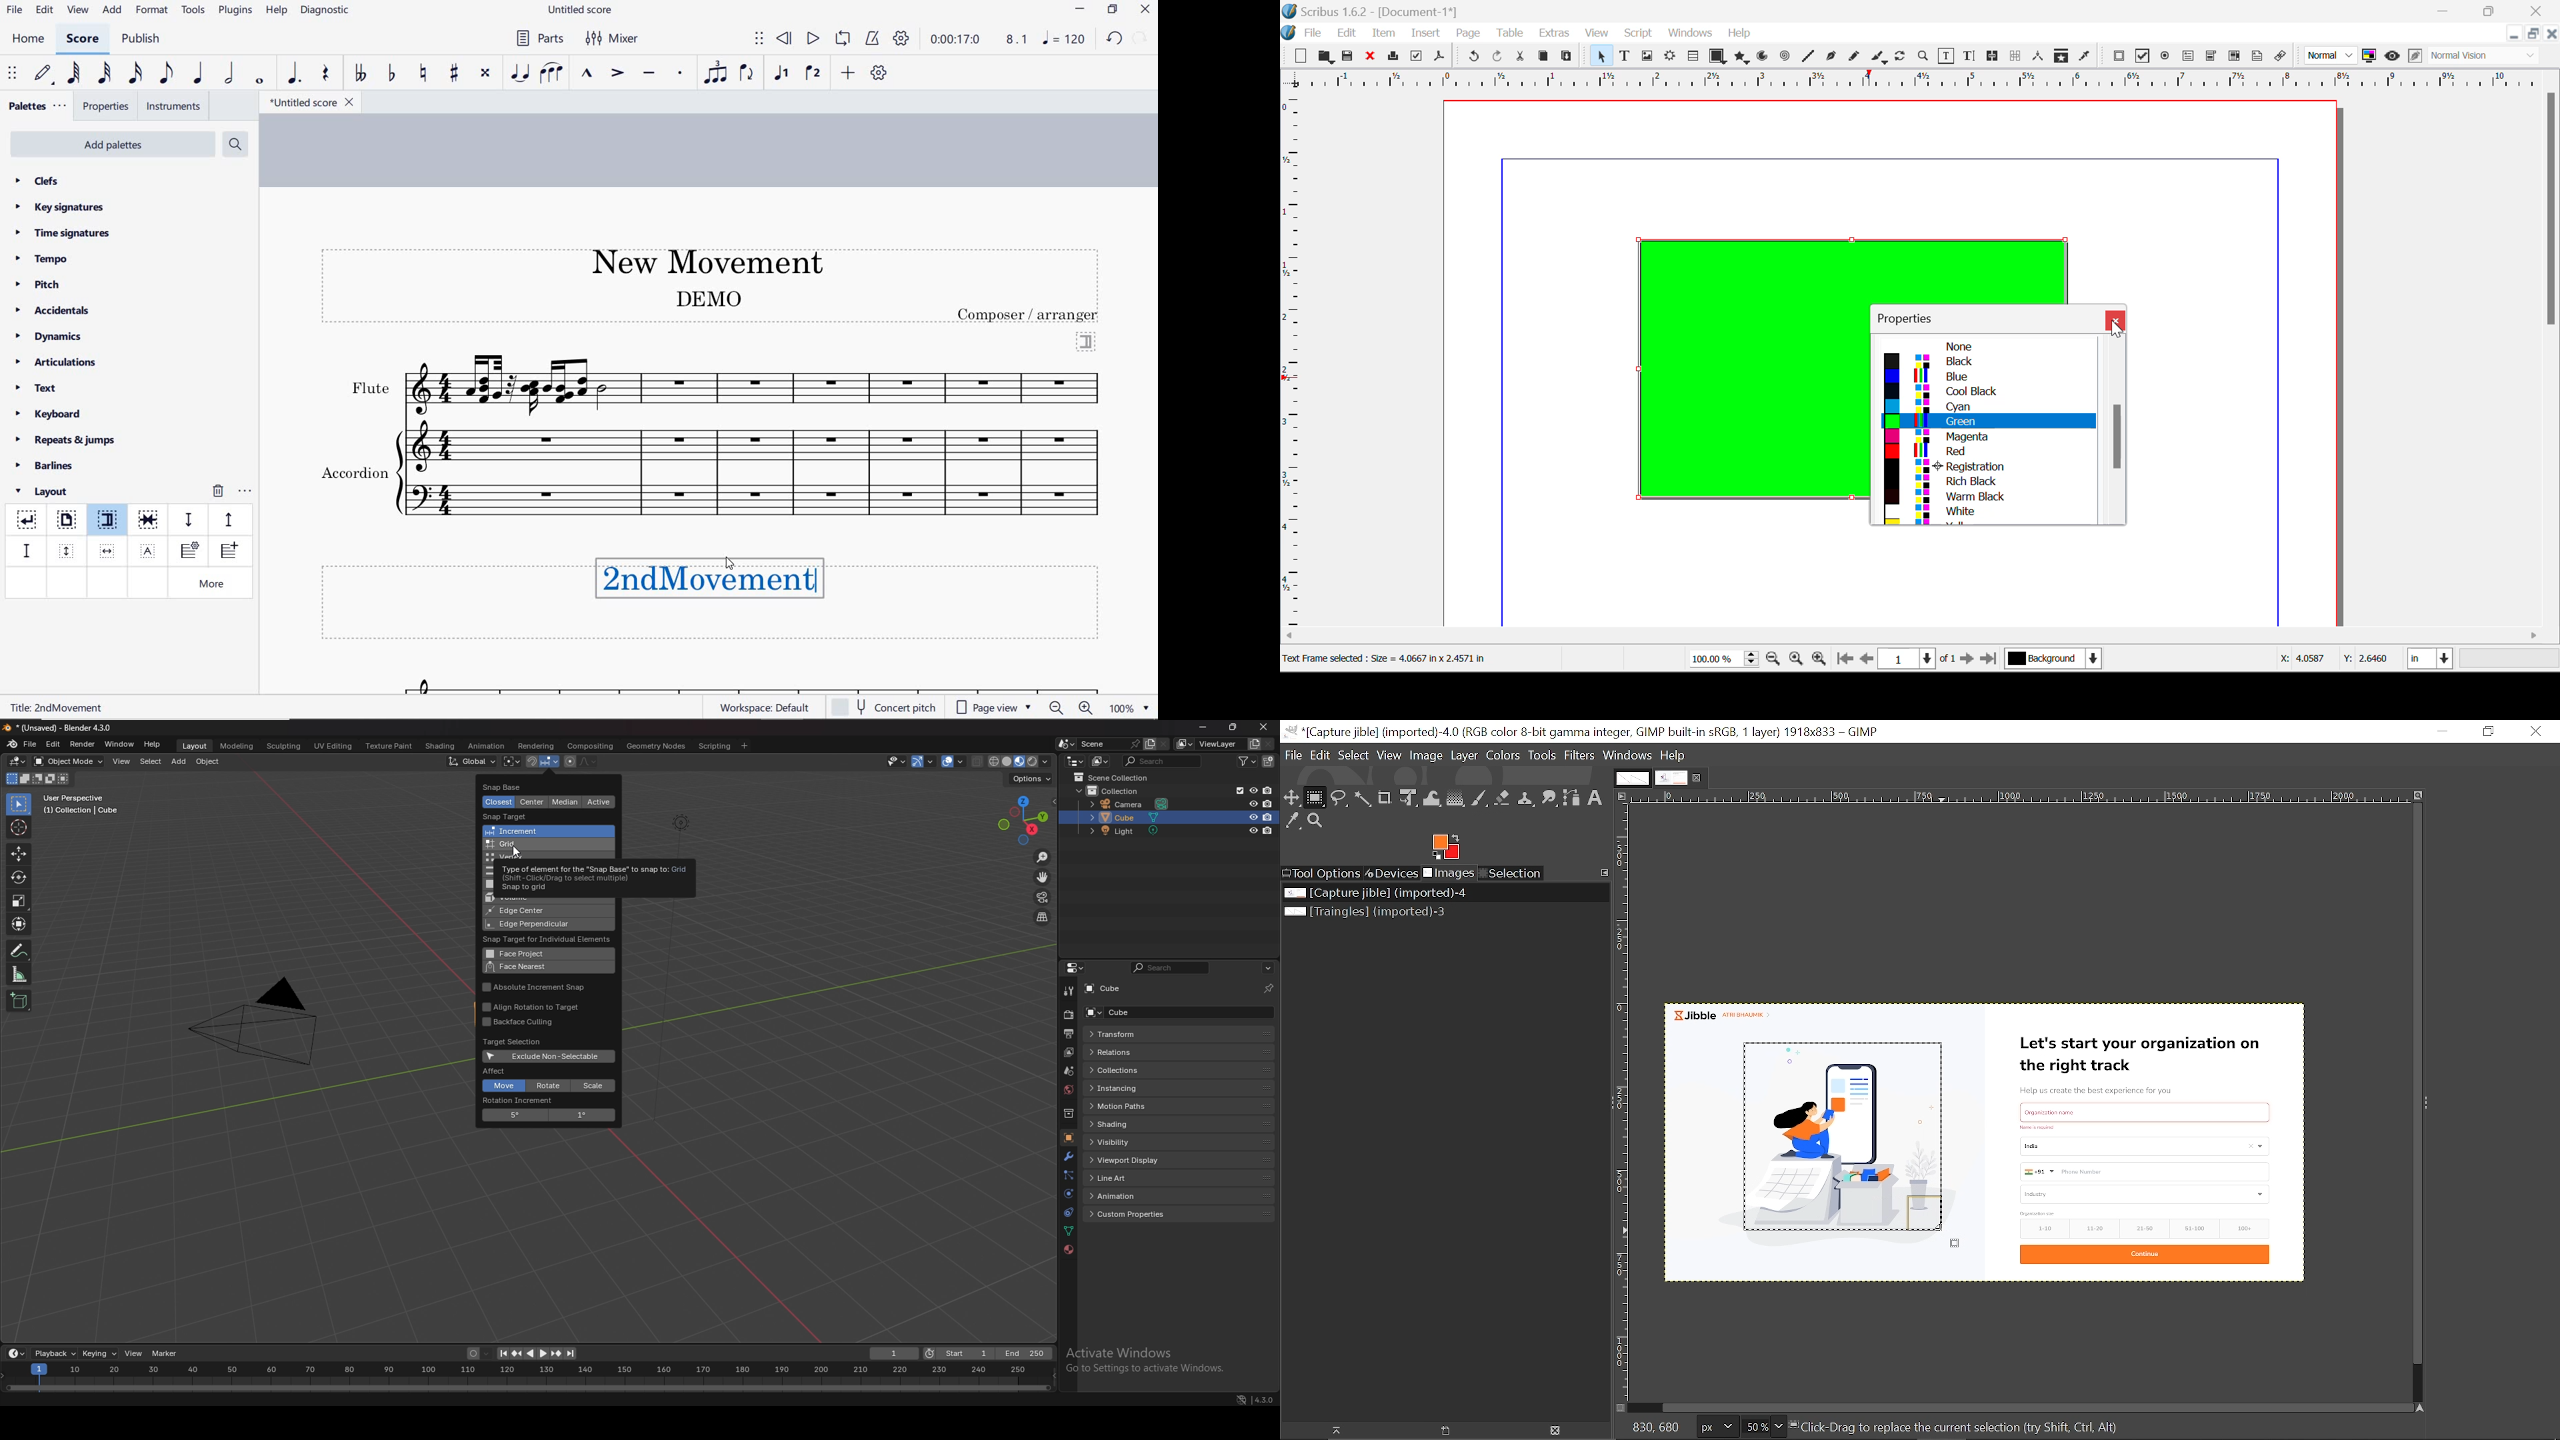 The width and height of the screenshot is (2576, 1456). I want to click on render, so click(1068, 1015).